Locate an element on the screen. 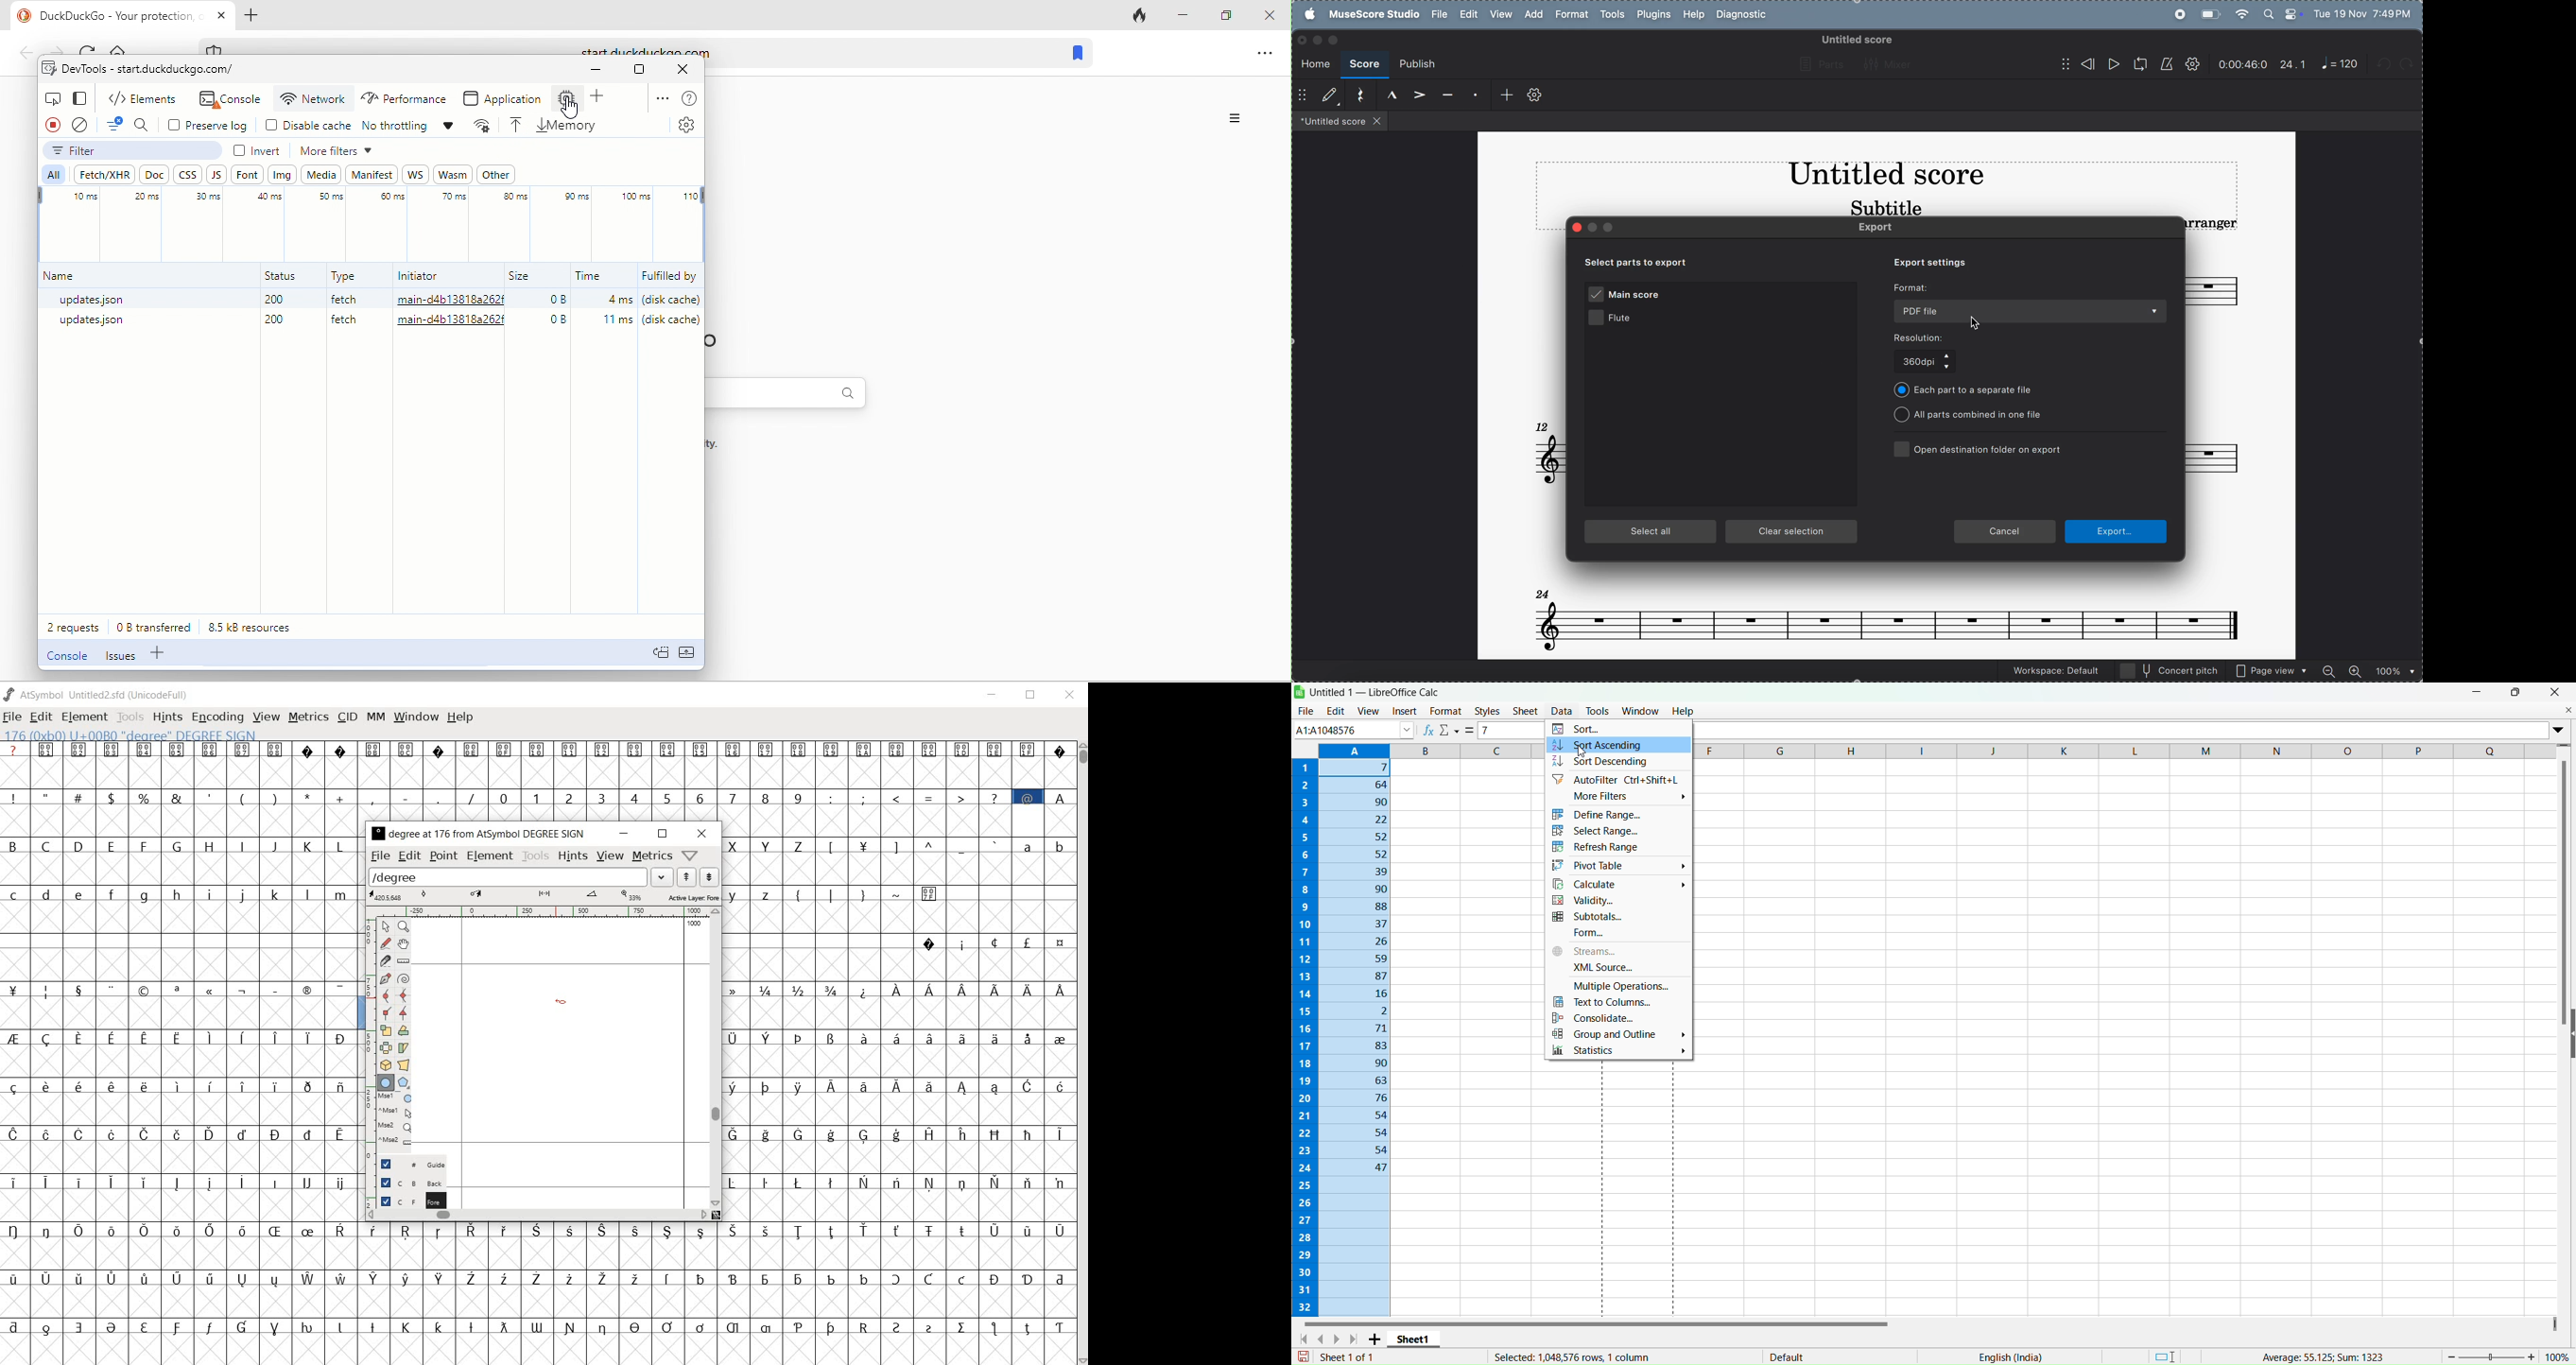 This screenshot has height=1372, width=2576. page view is located at coordinates (2272, 670).